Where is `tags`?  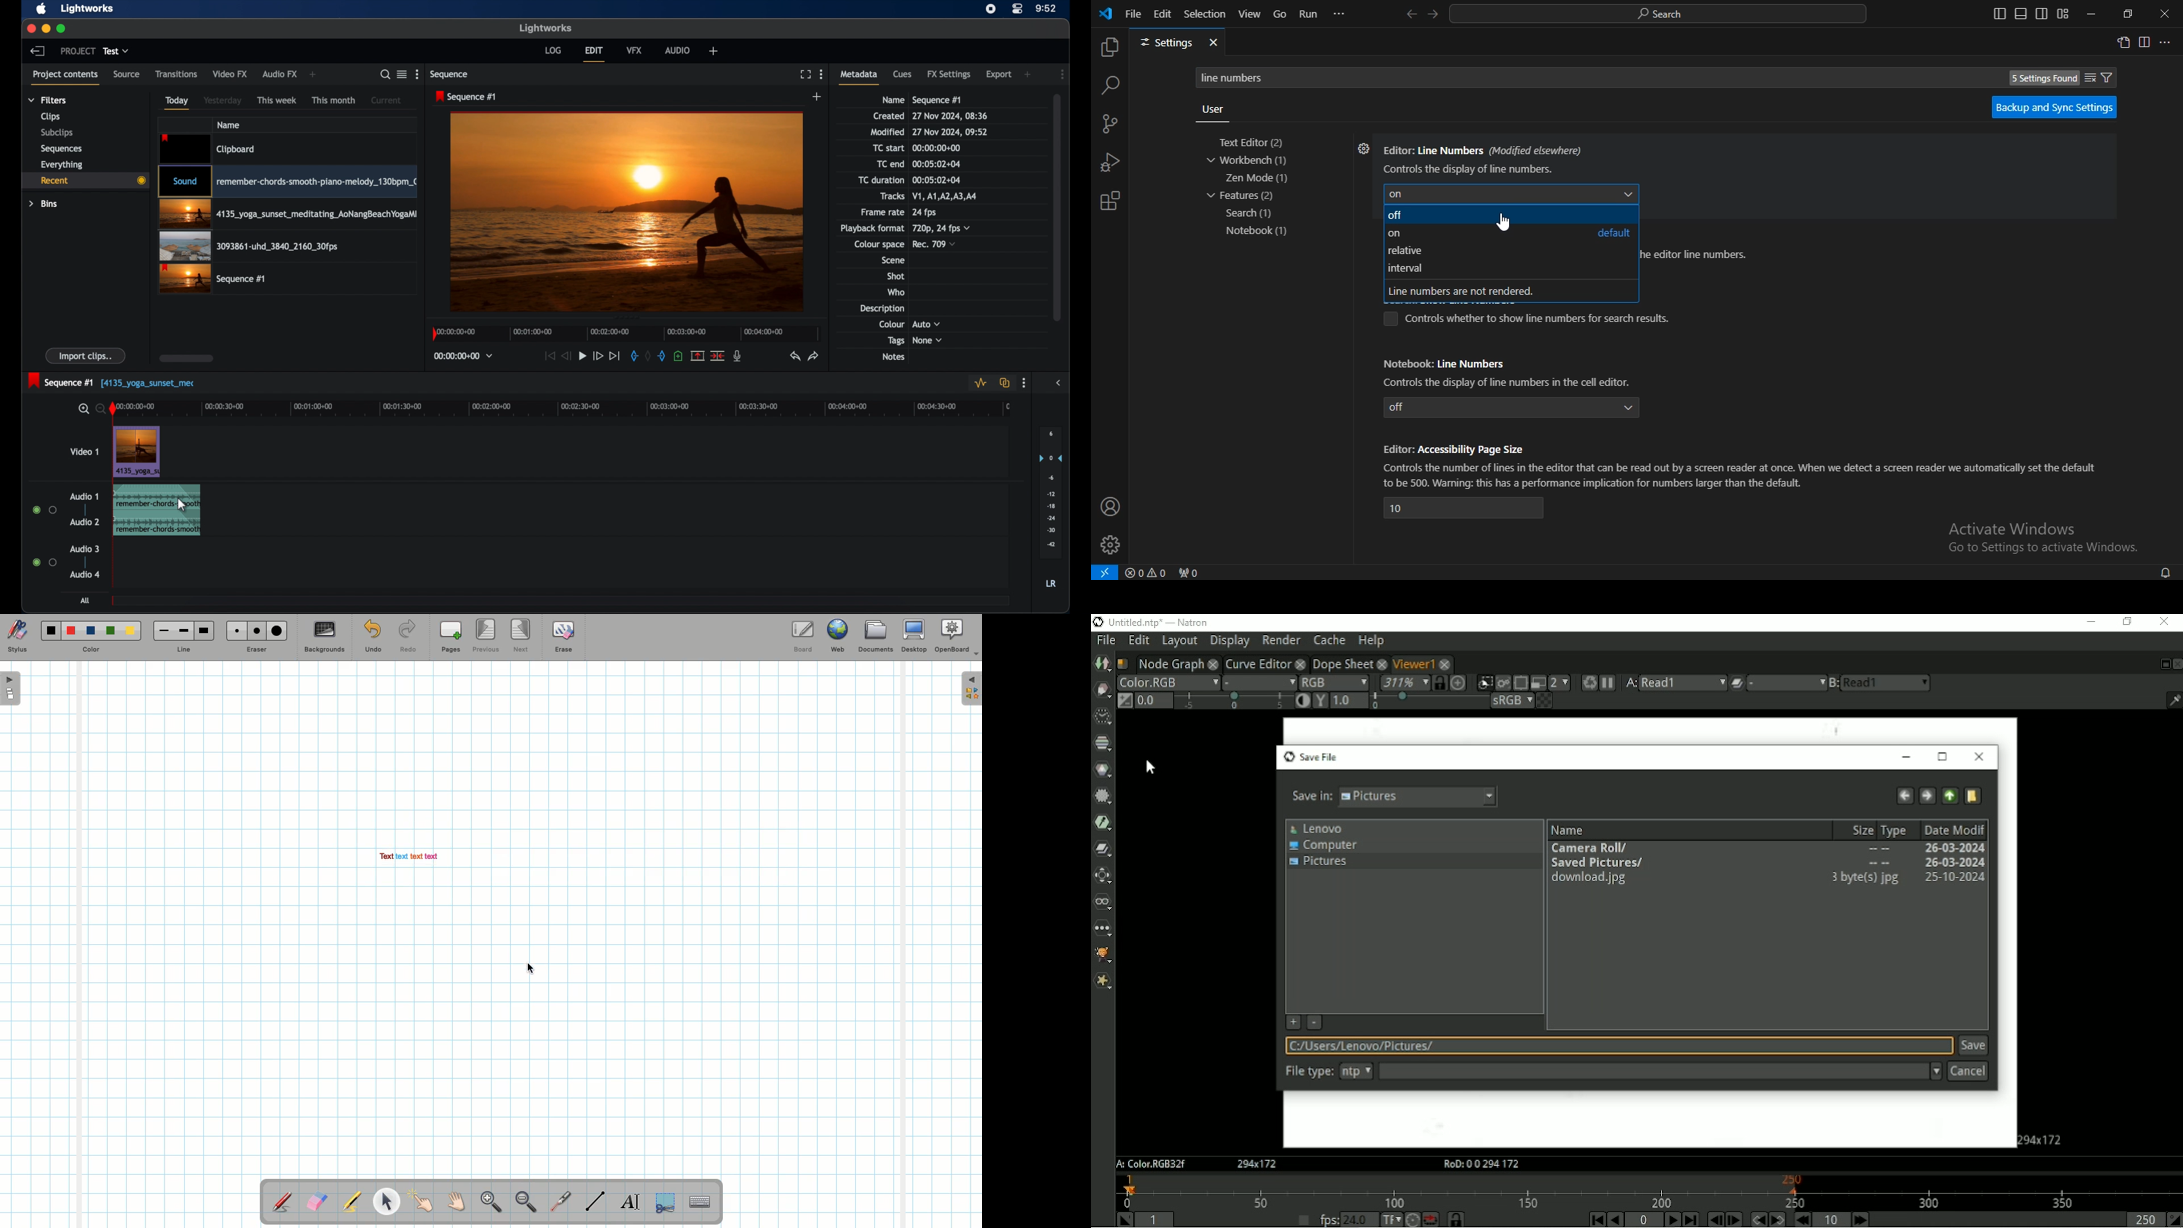
tags is located at coordinates (896, 341).